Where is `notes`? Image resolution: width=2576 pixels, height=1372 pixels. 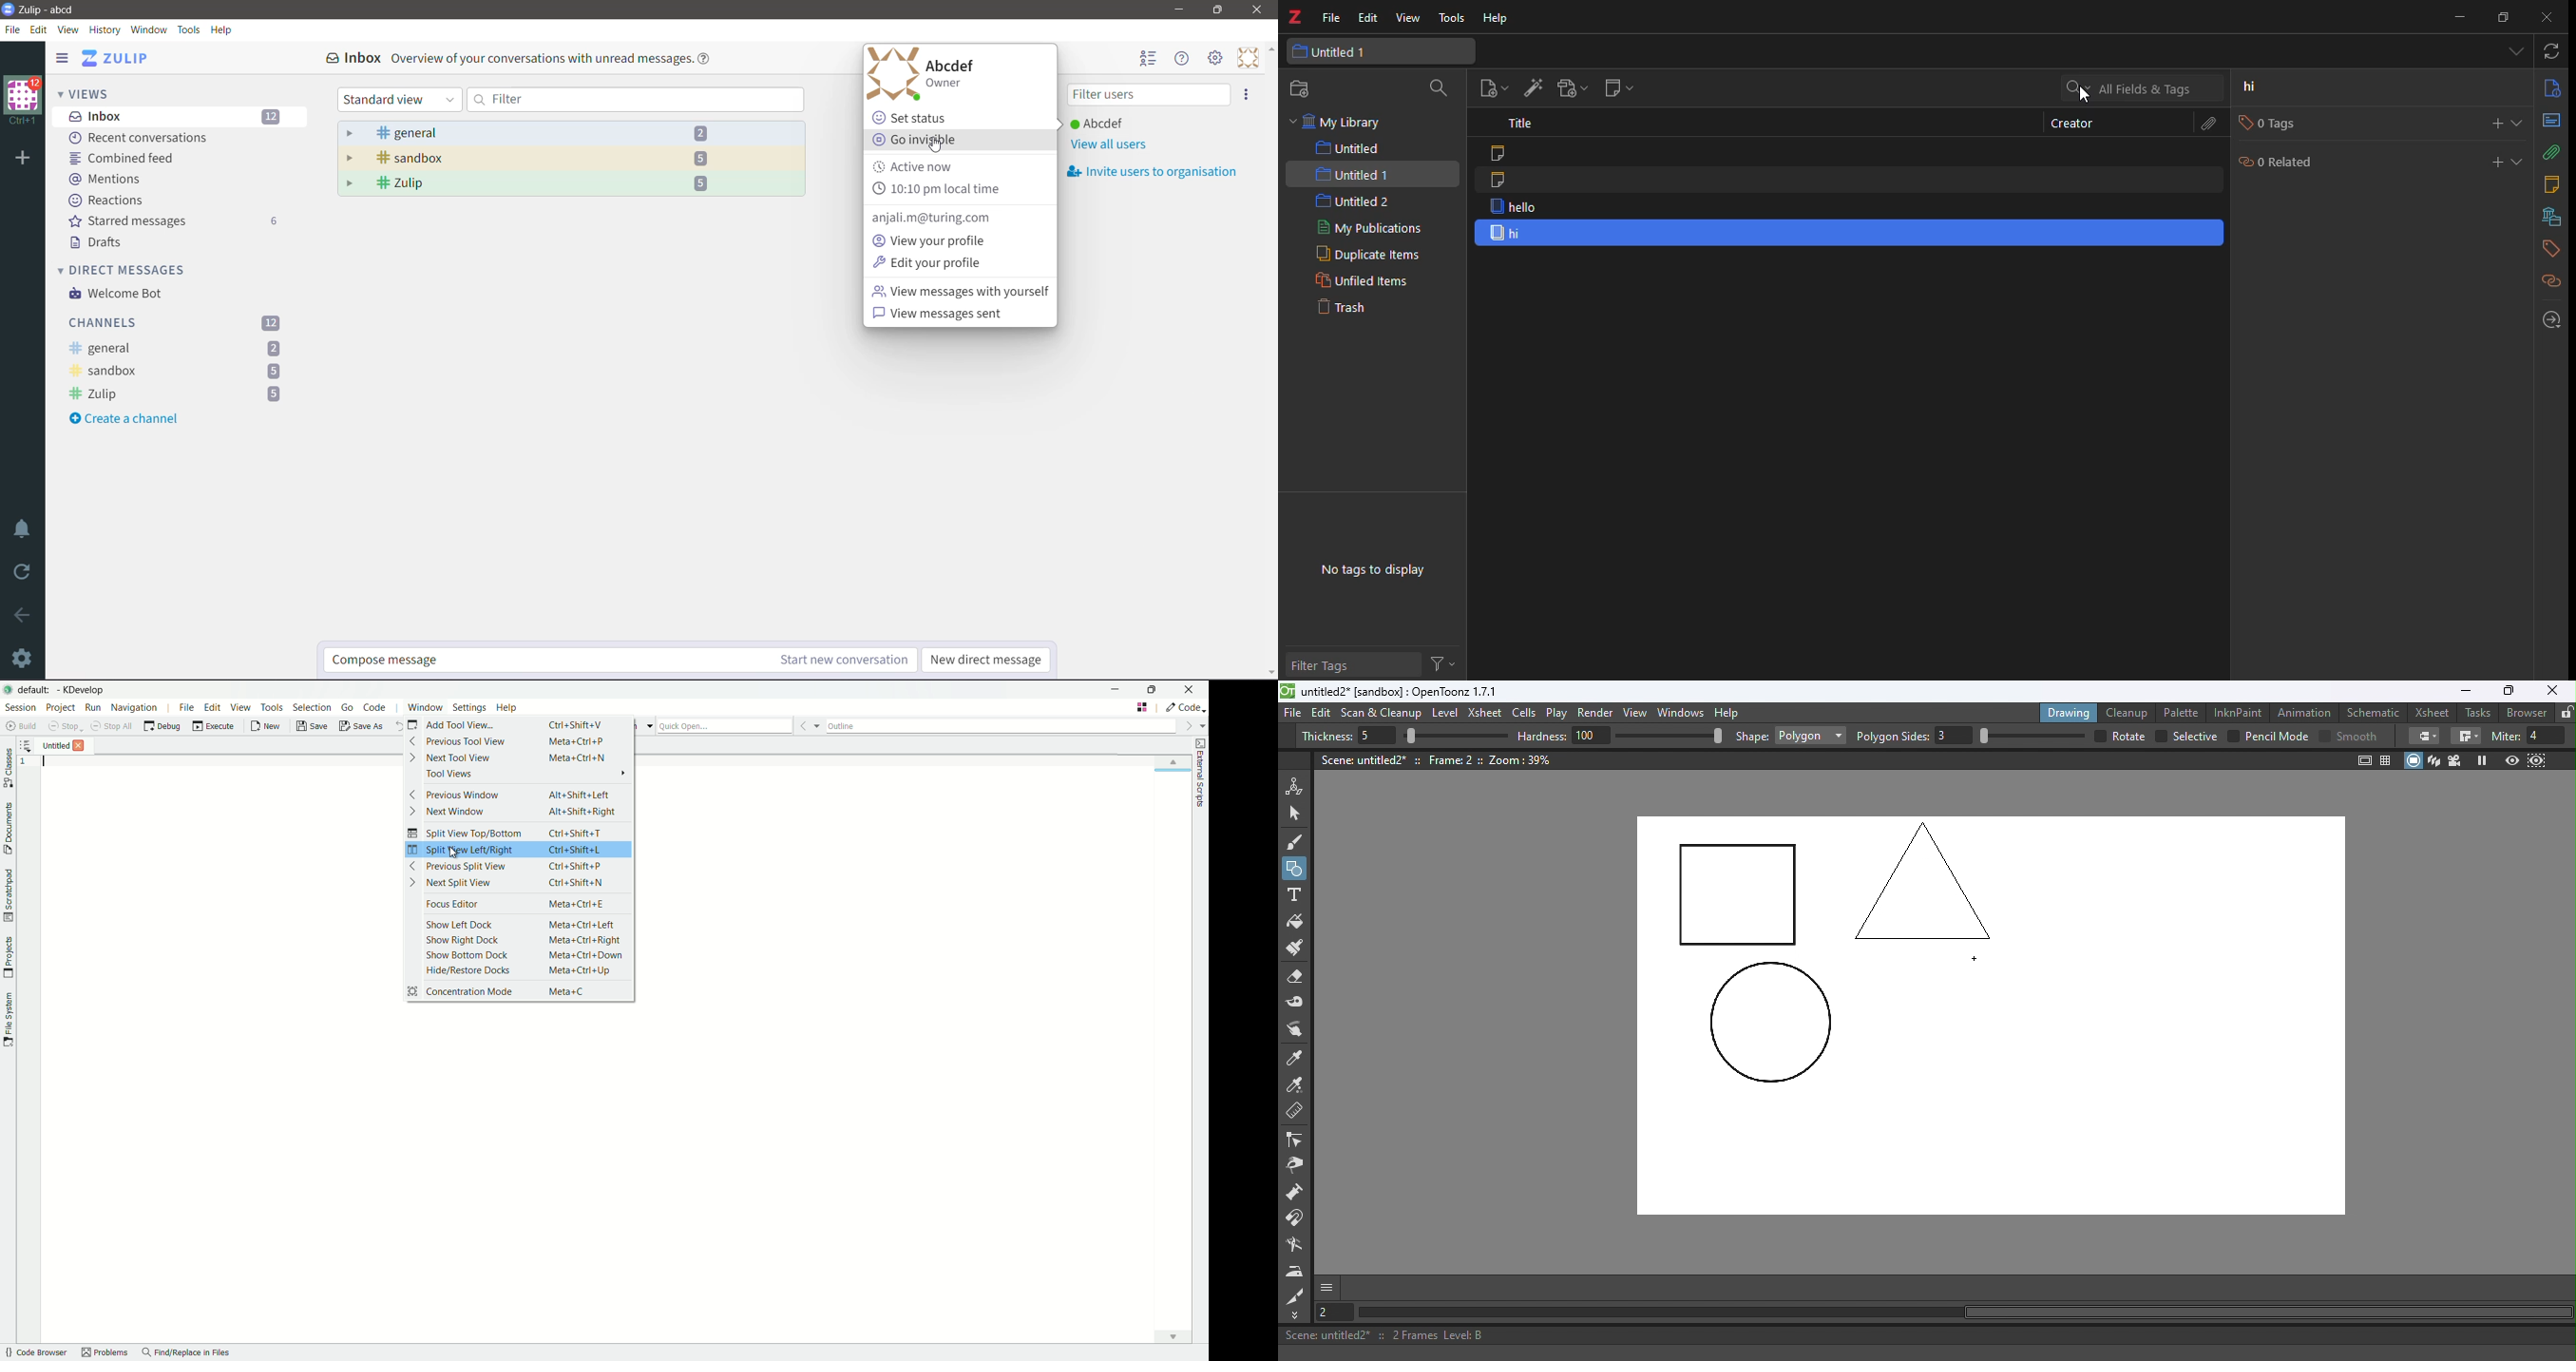 notes is located at coordinates (2554, 183).